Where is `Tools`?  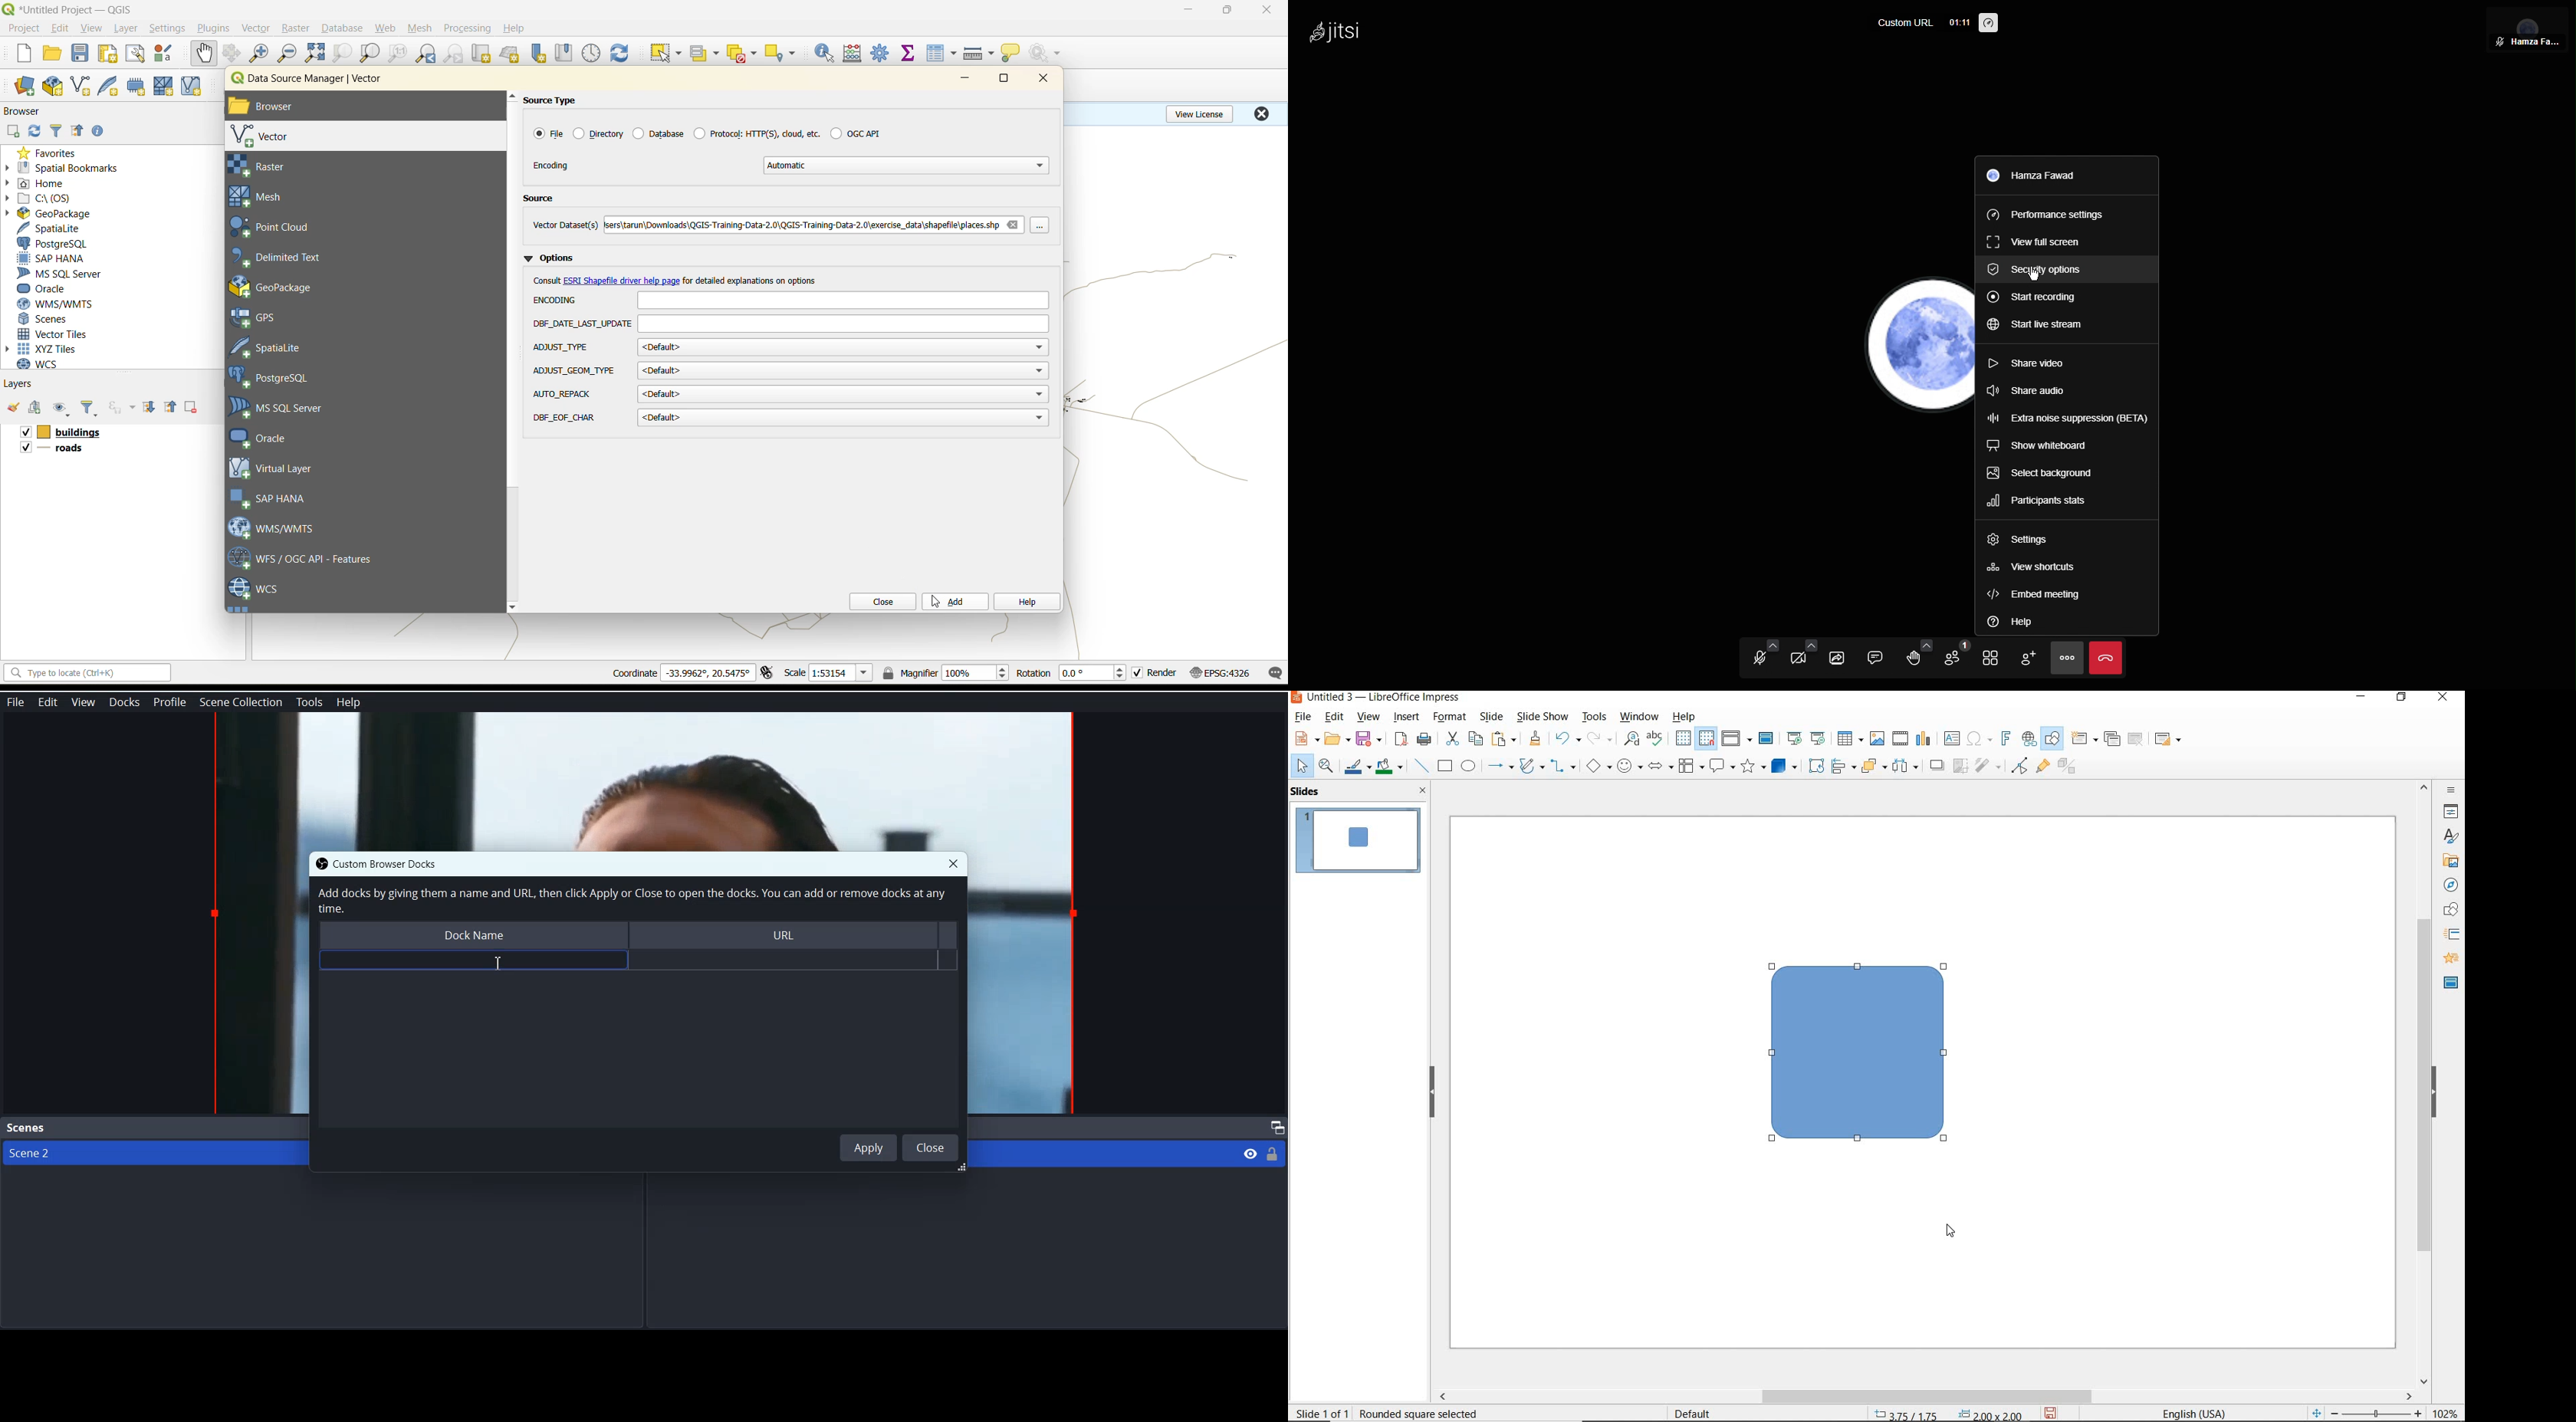
Tools is located at coordinates (309, 703).